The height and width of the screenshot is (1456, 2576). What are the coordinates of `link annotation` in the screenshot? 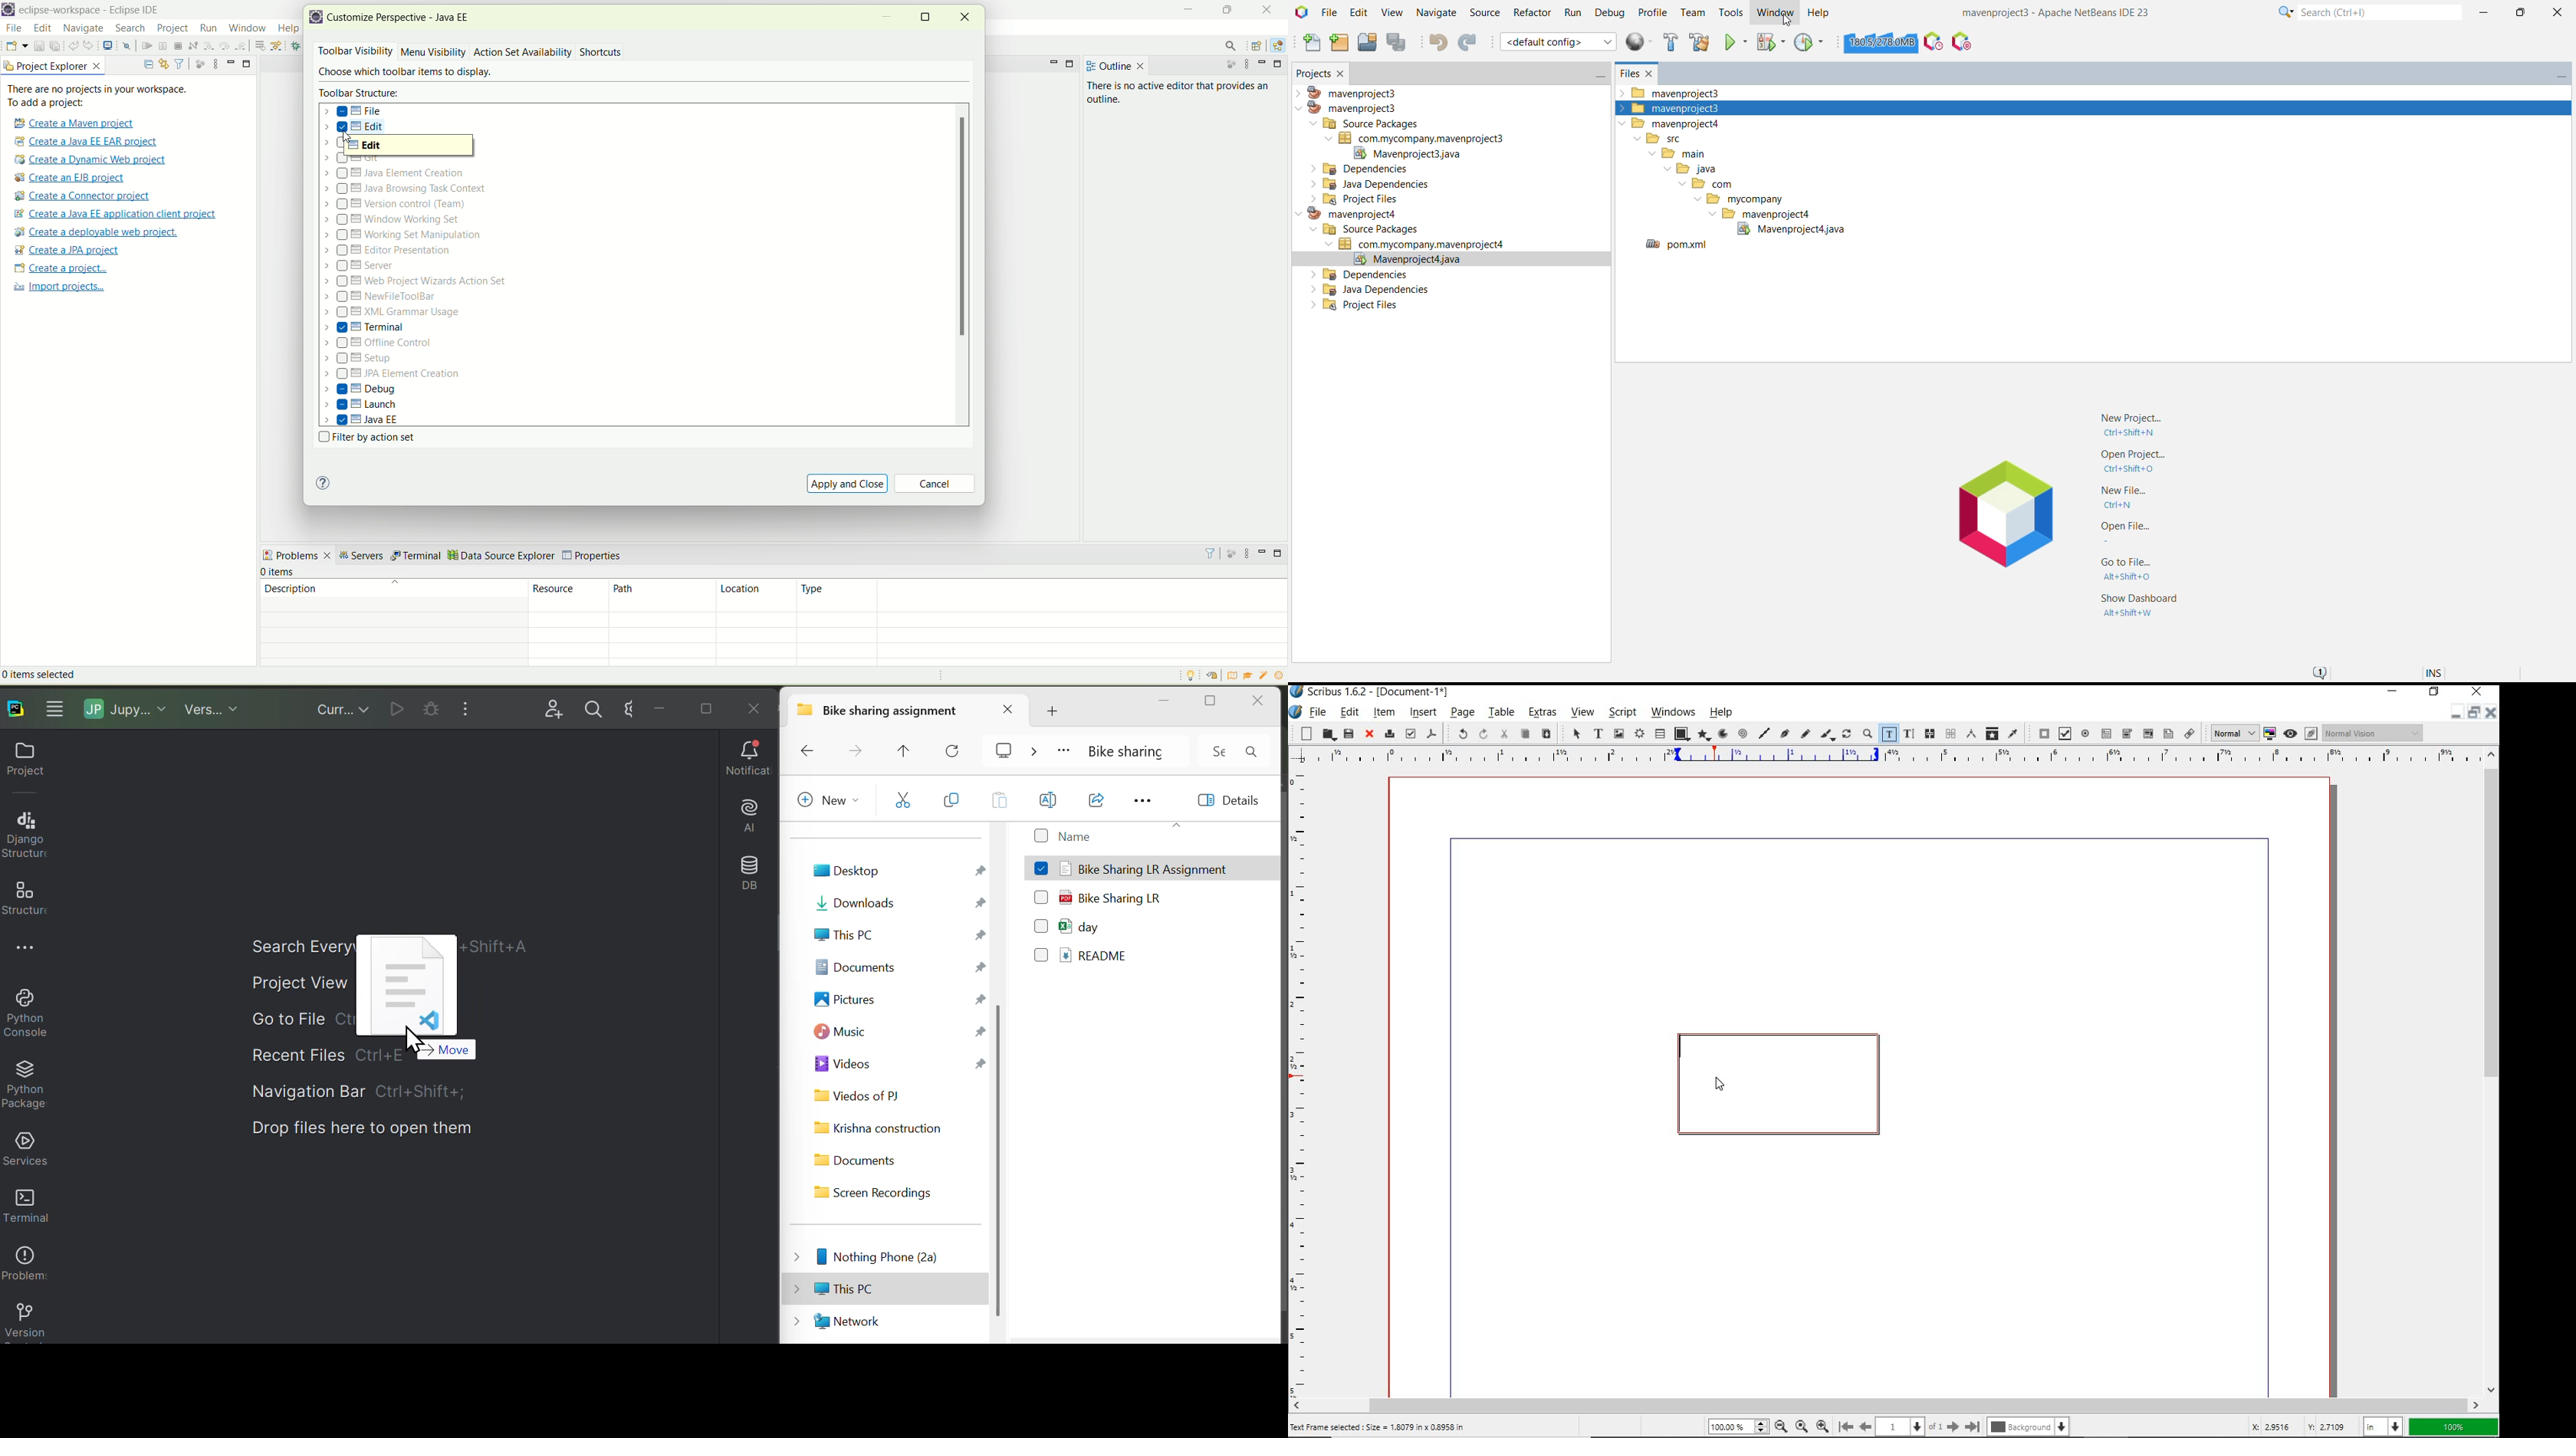 It's located at (2191, 734).